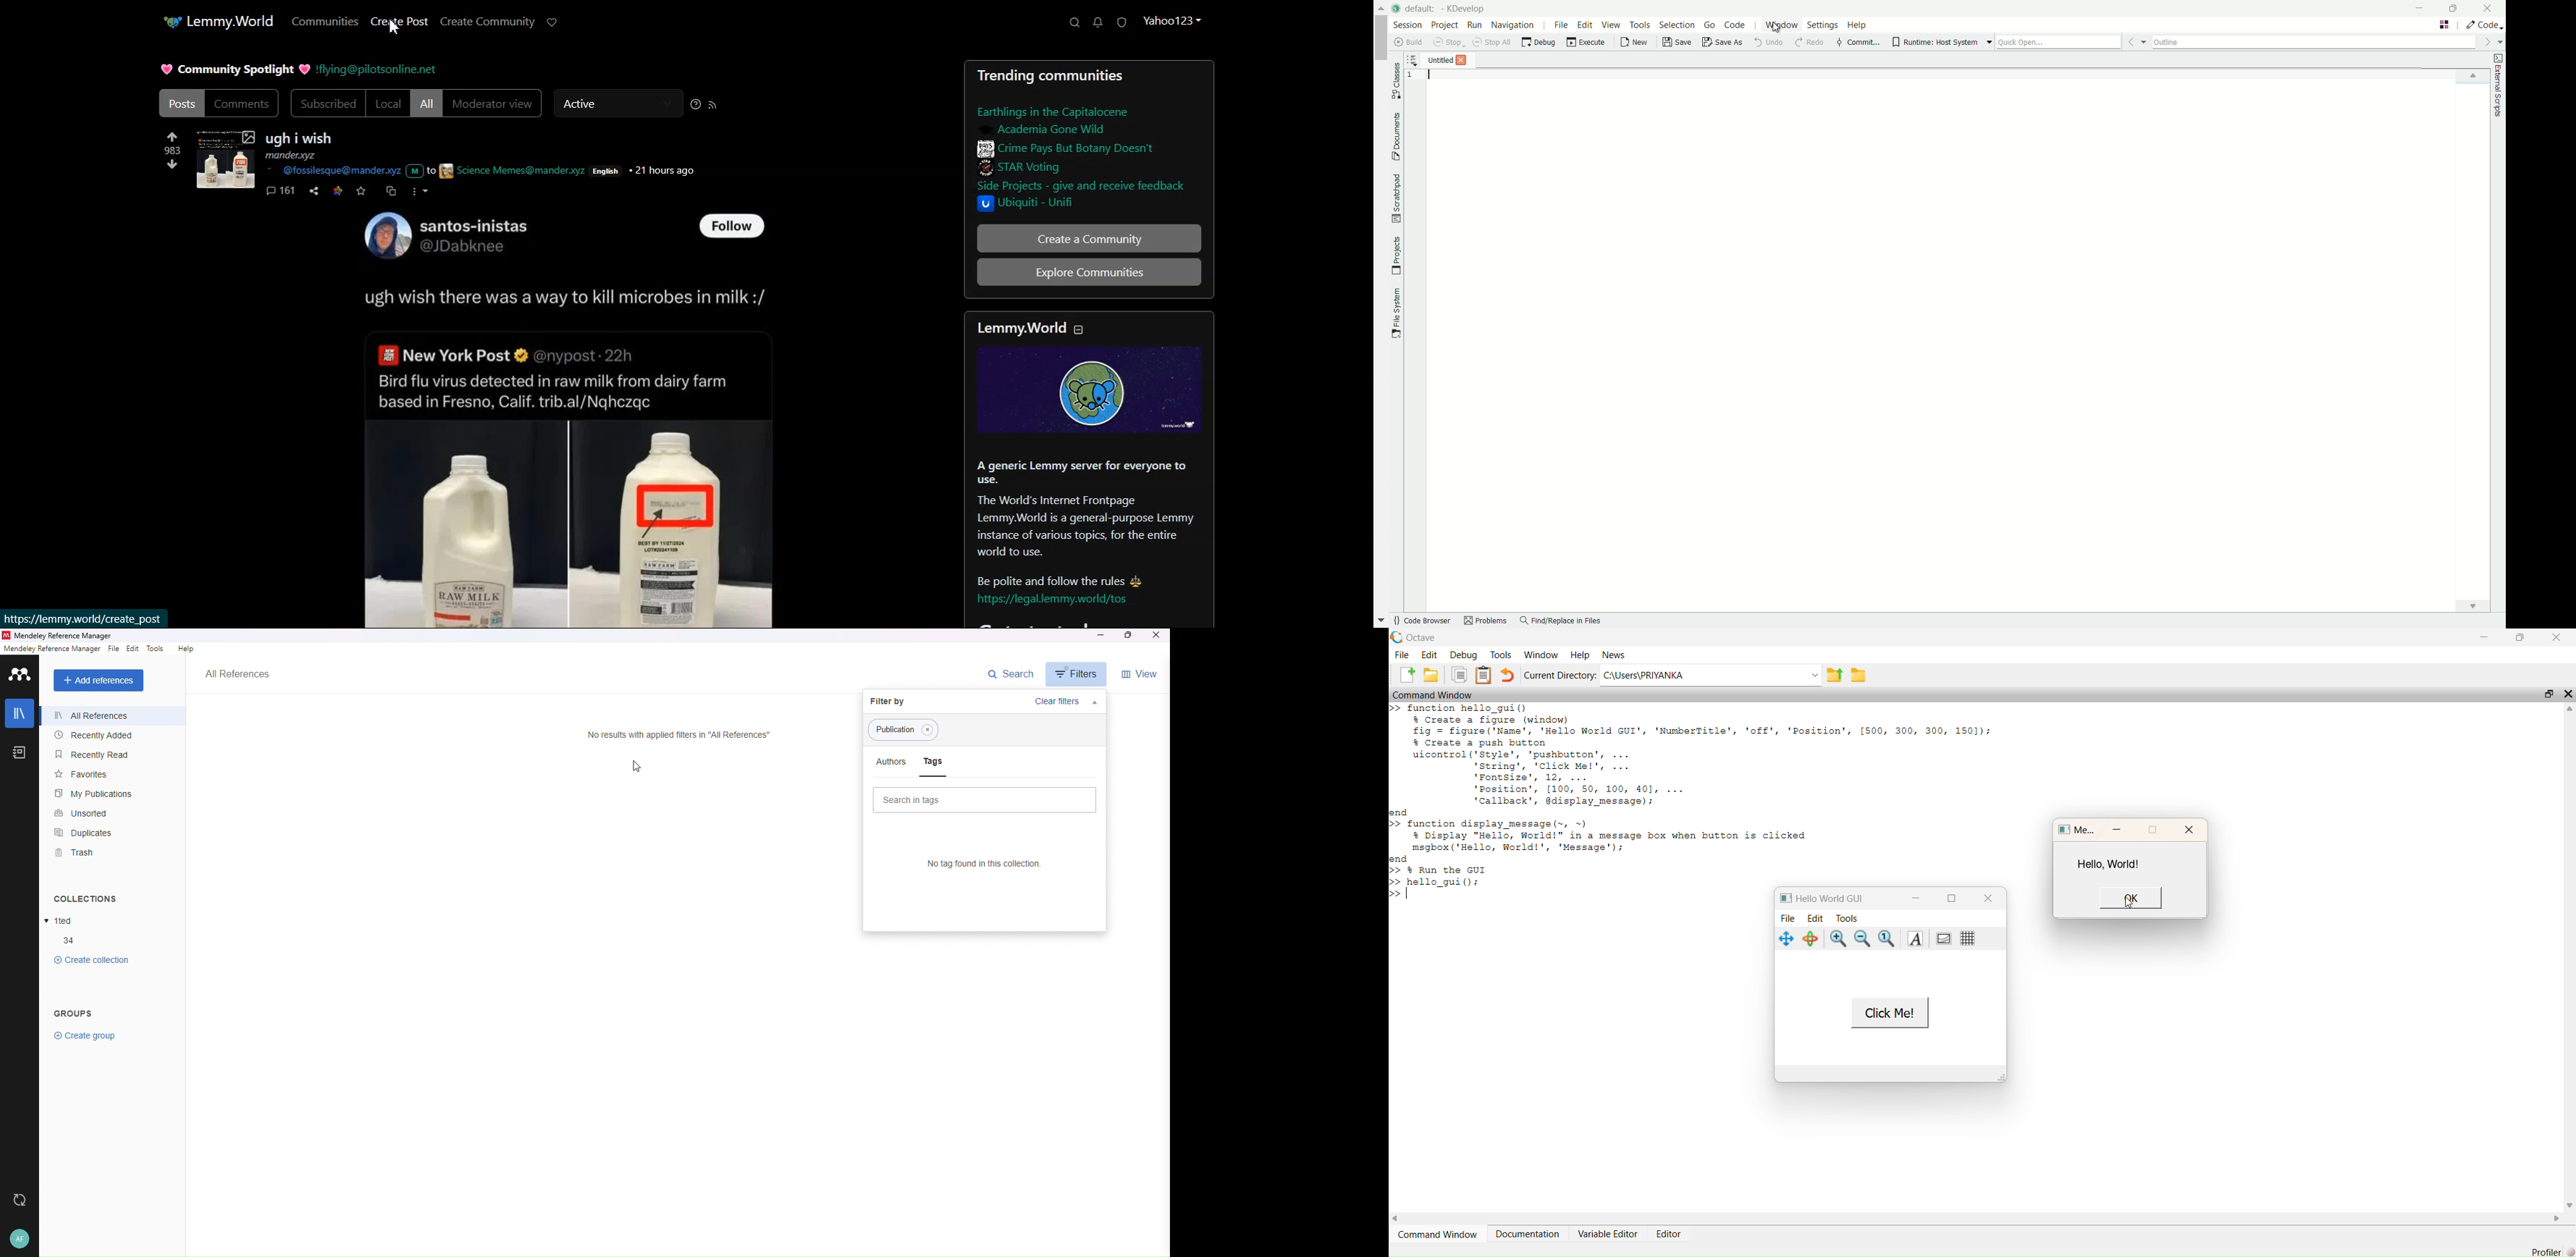 Image resolution: width=2576 pixels, height=1260 pixels. Describe the element at coordinates (422, 192) in the screenshot. I see `More` at that location.